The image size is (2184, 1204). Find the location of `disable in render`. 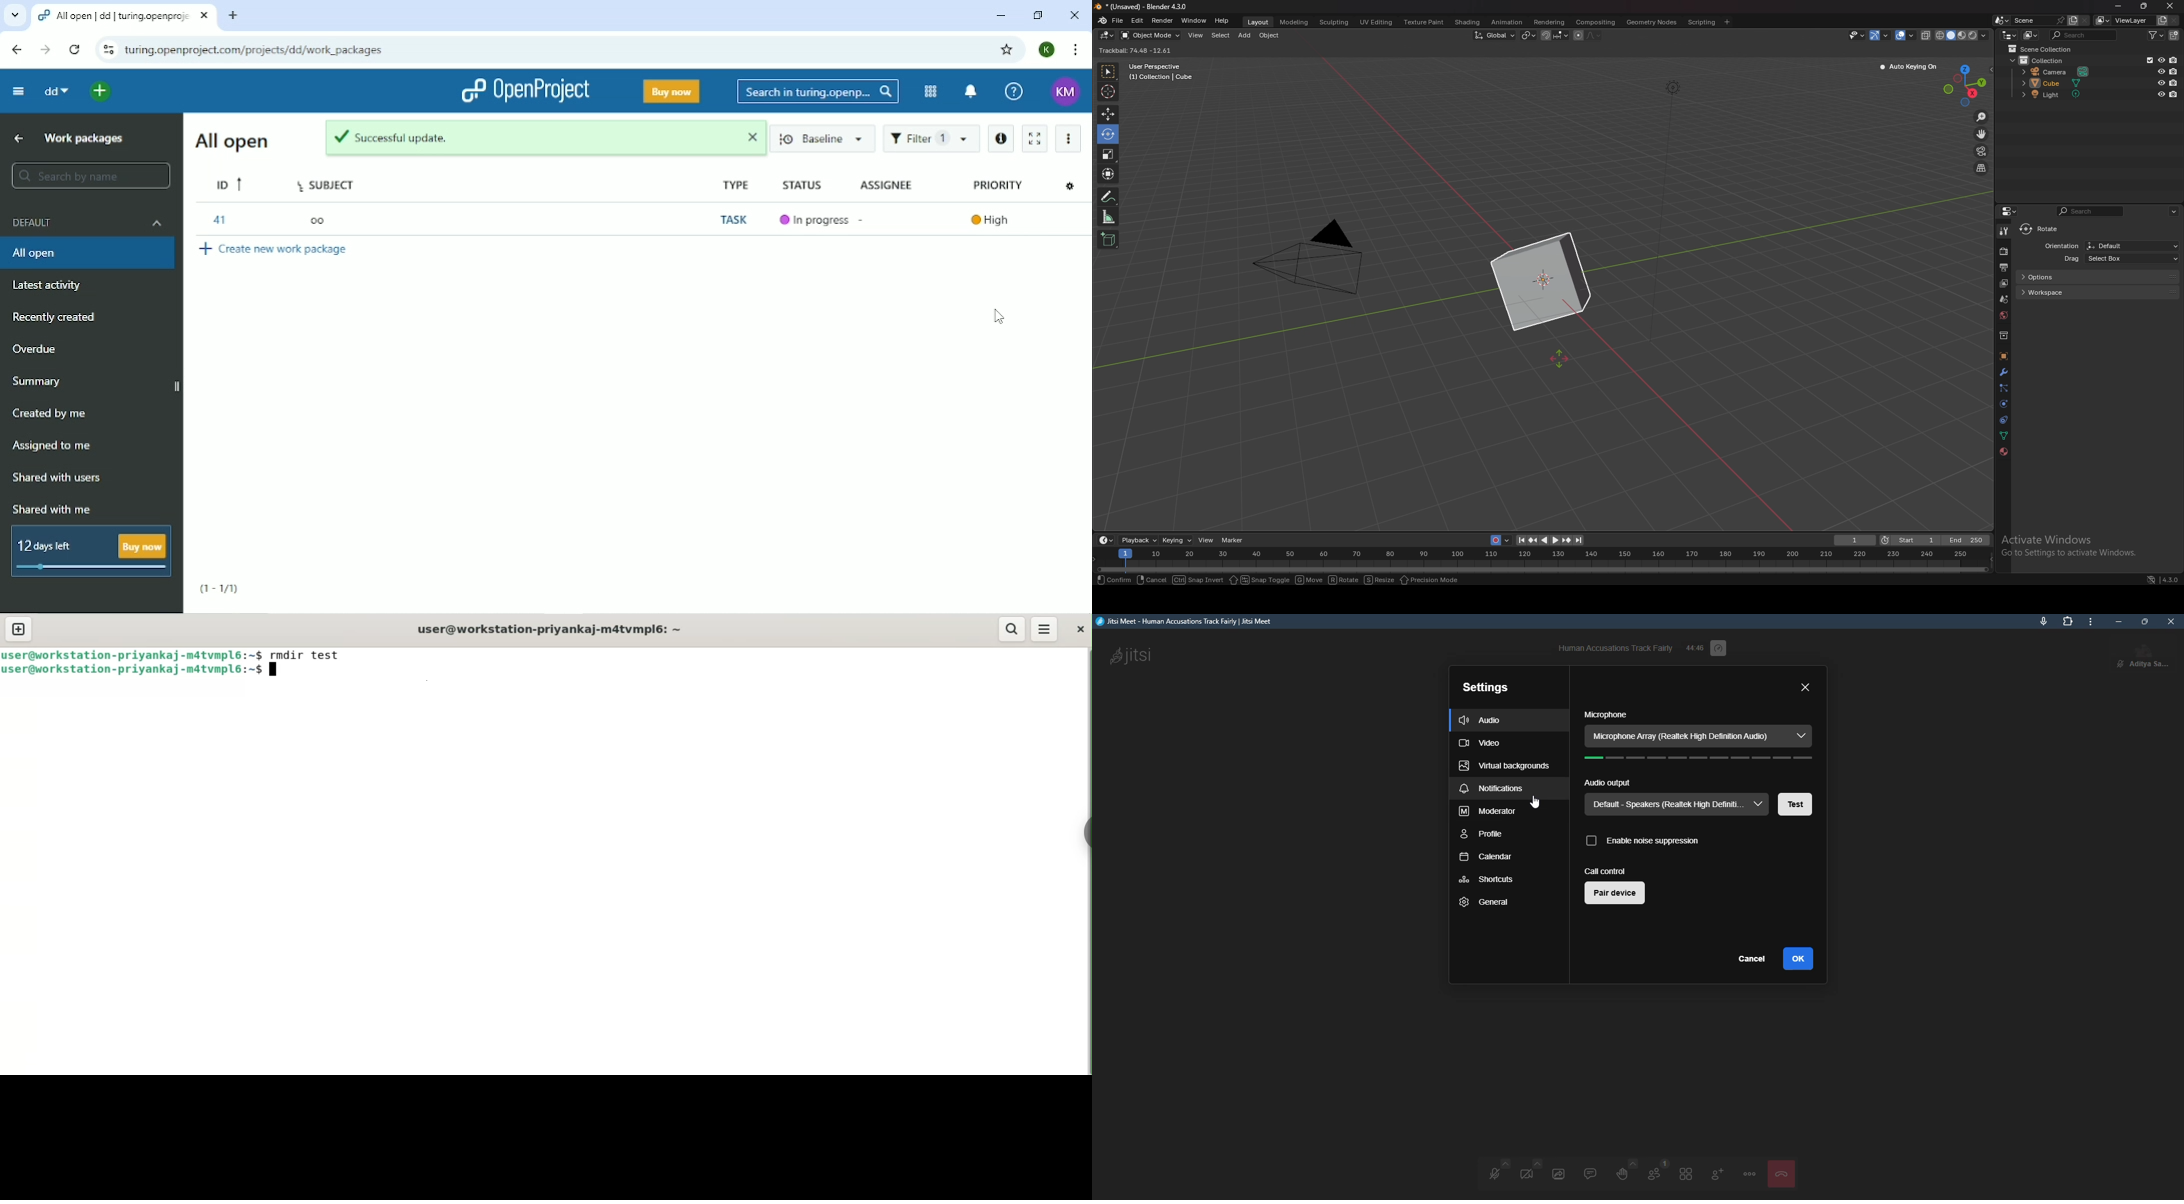

disable in render is located at coordinates (2174, 94).